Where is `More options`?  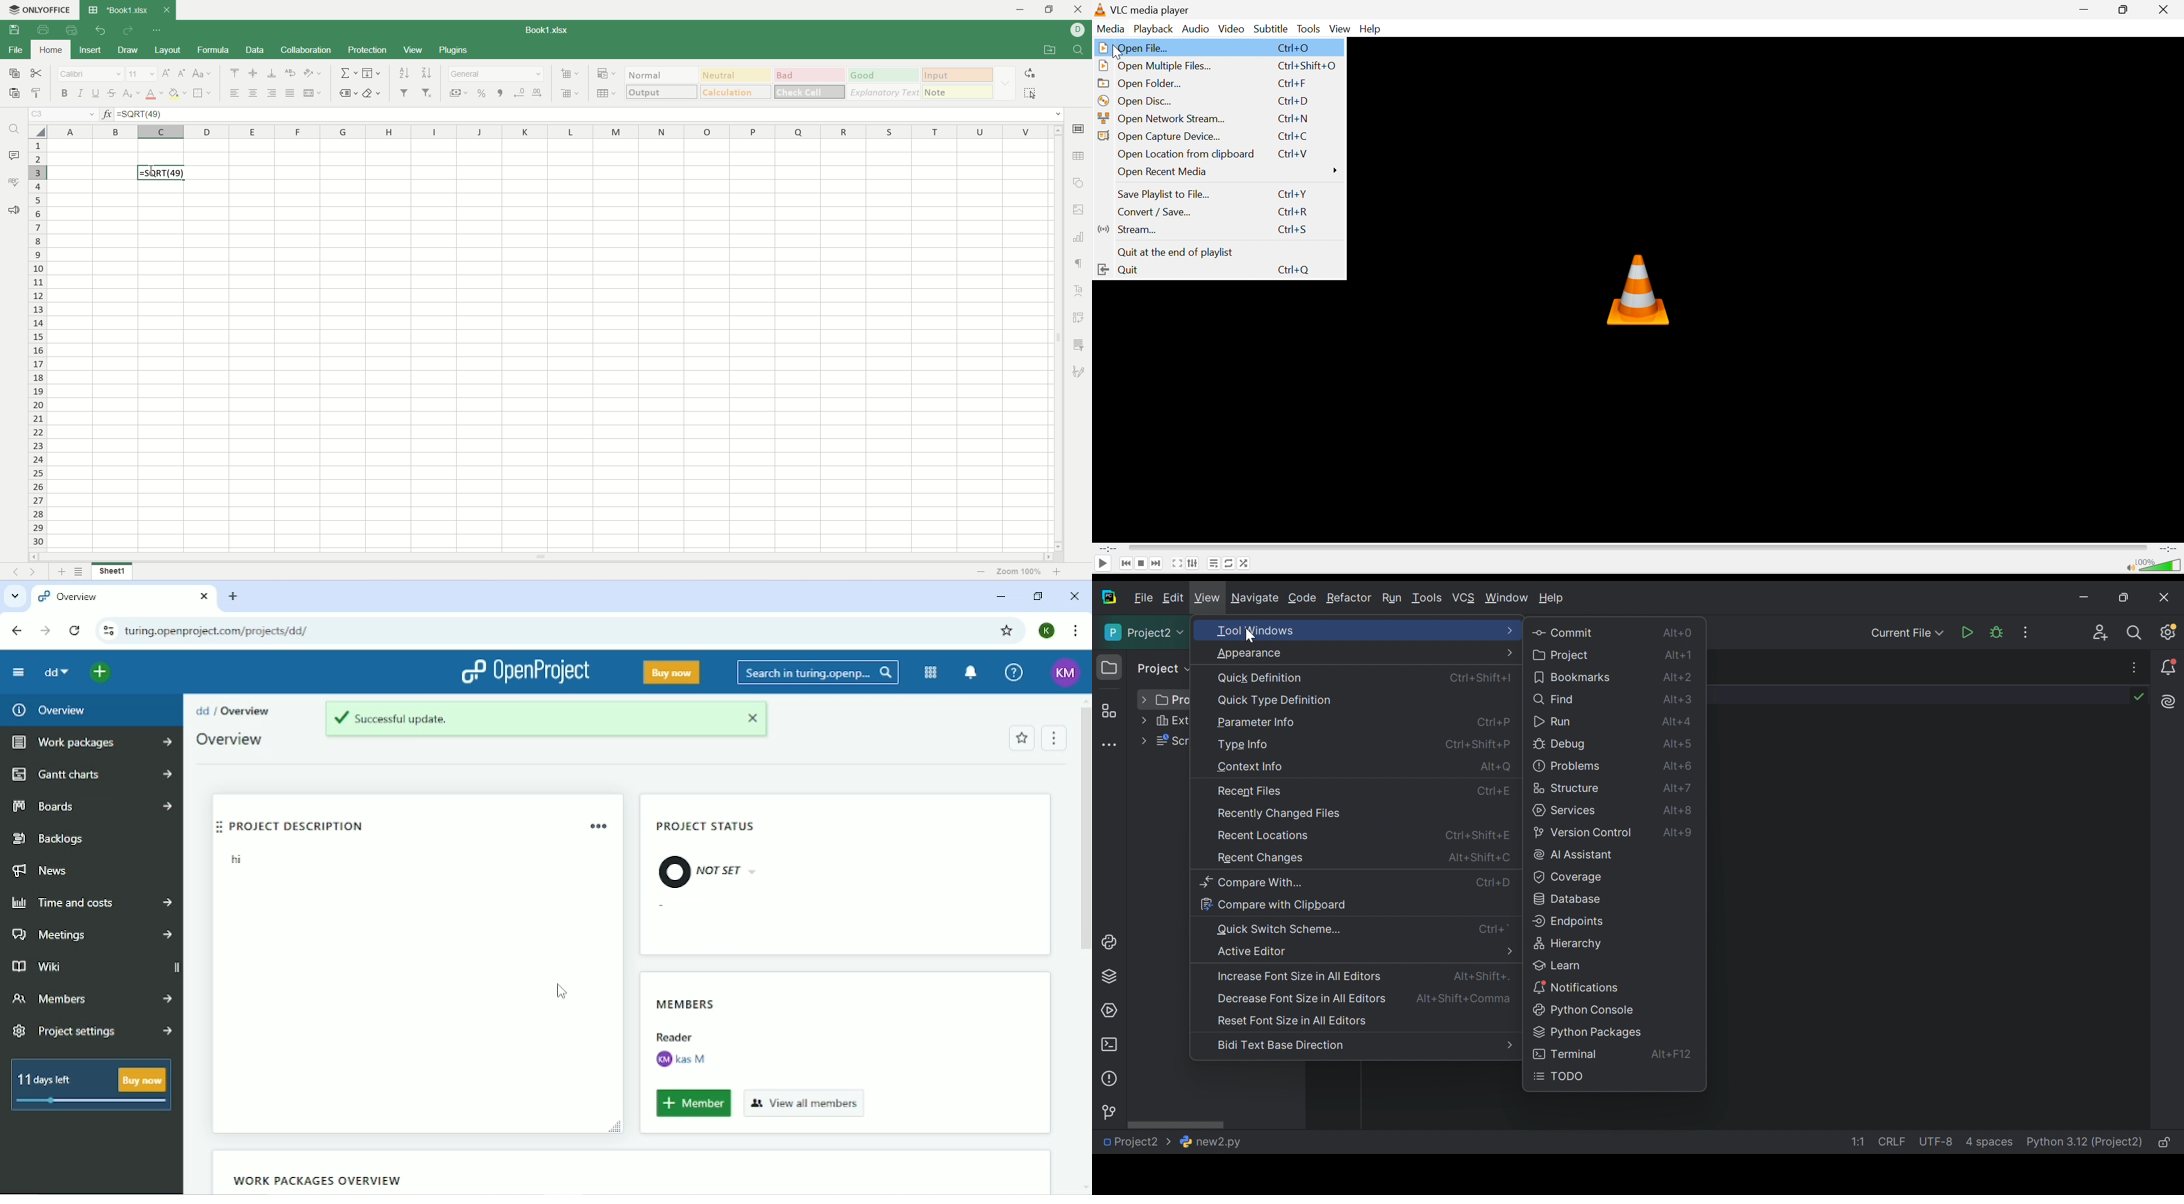 More options is located at coordinates (601, 825).